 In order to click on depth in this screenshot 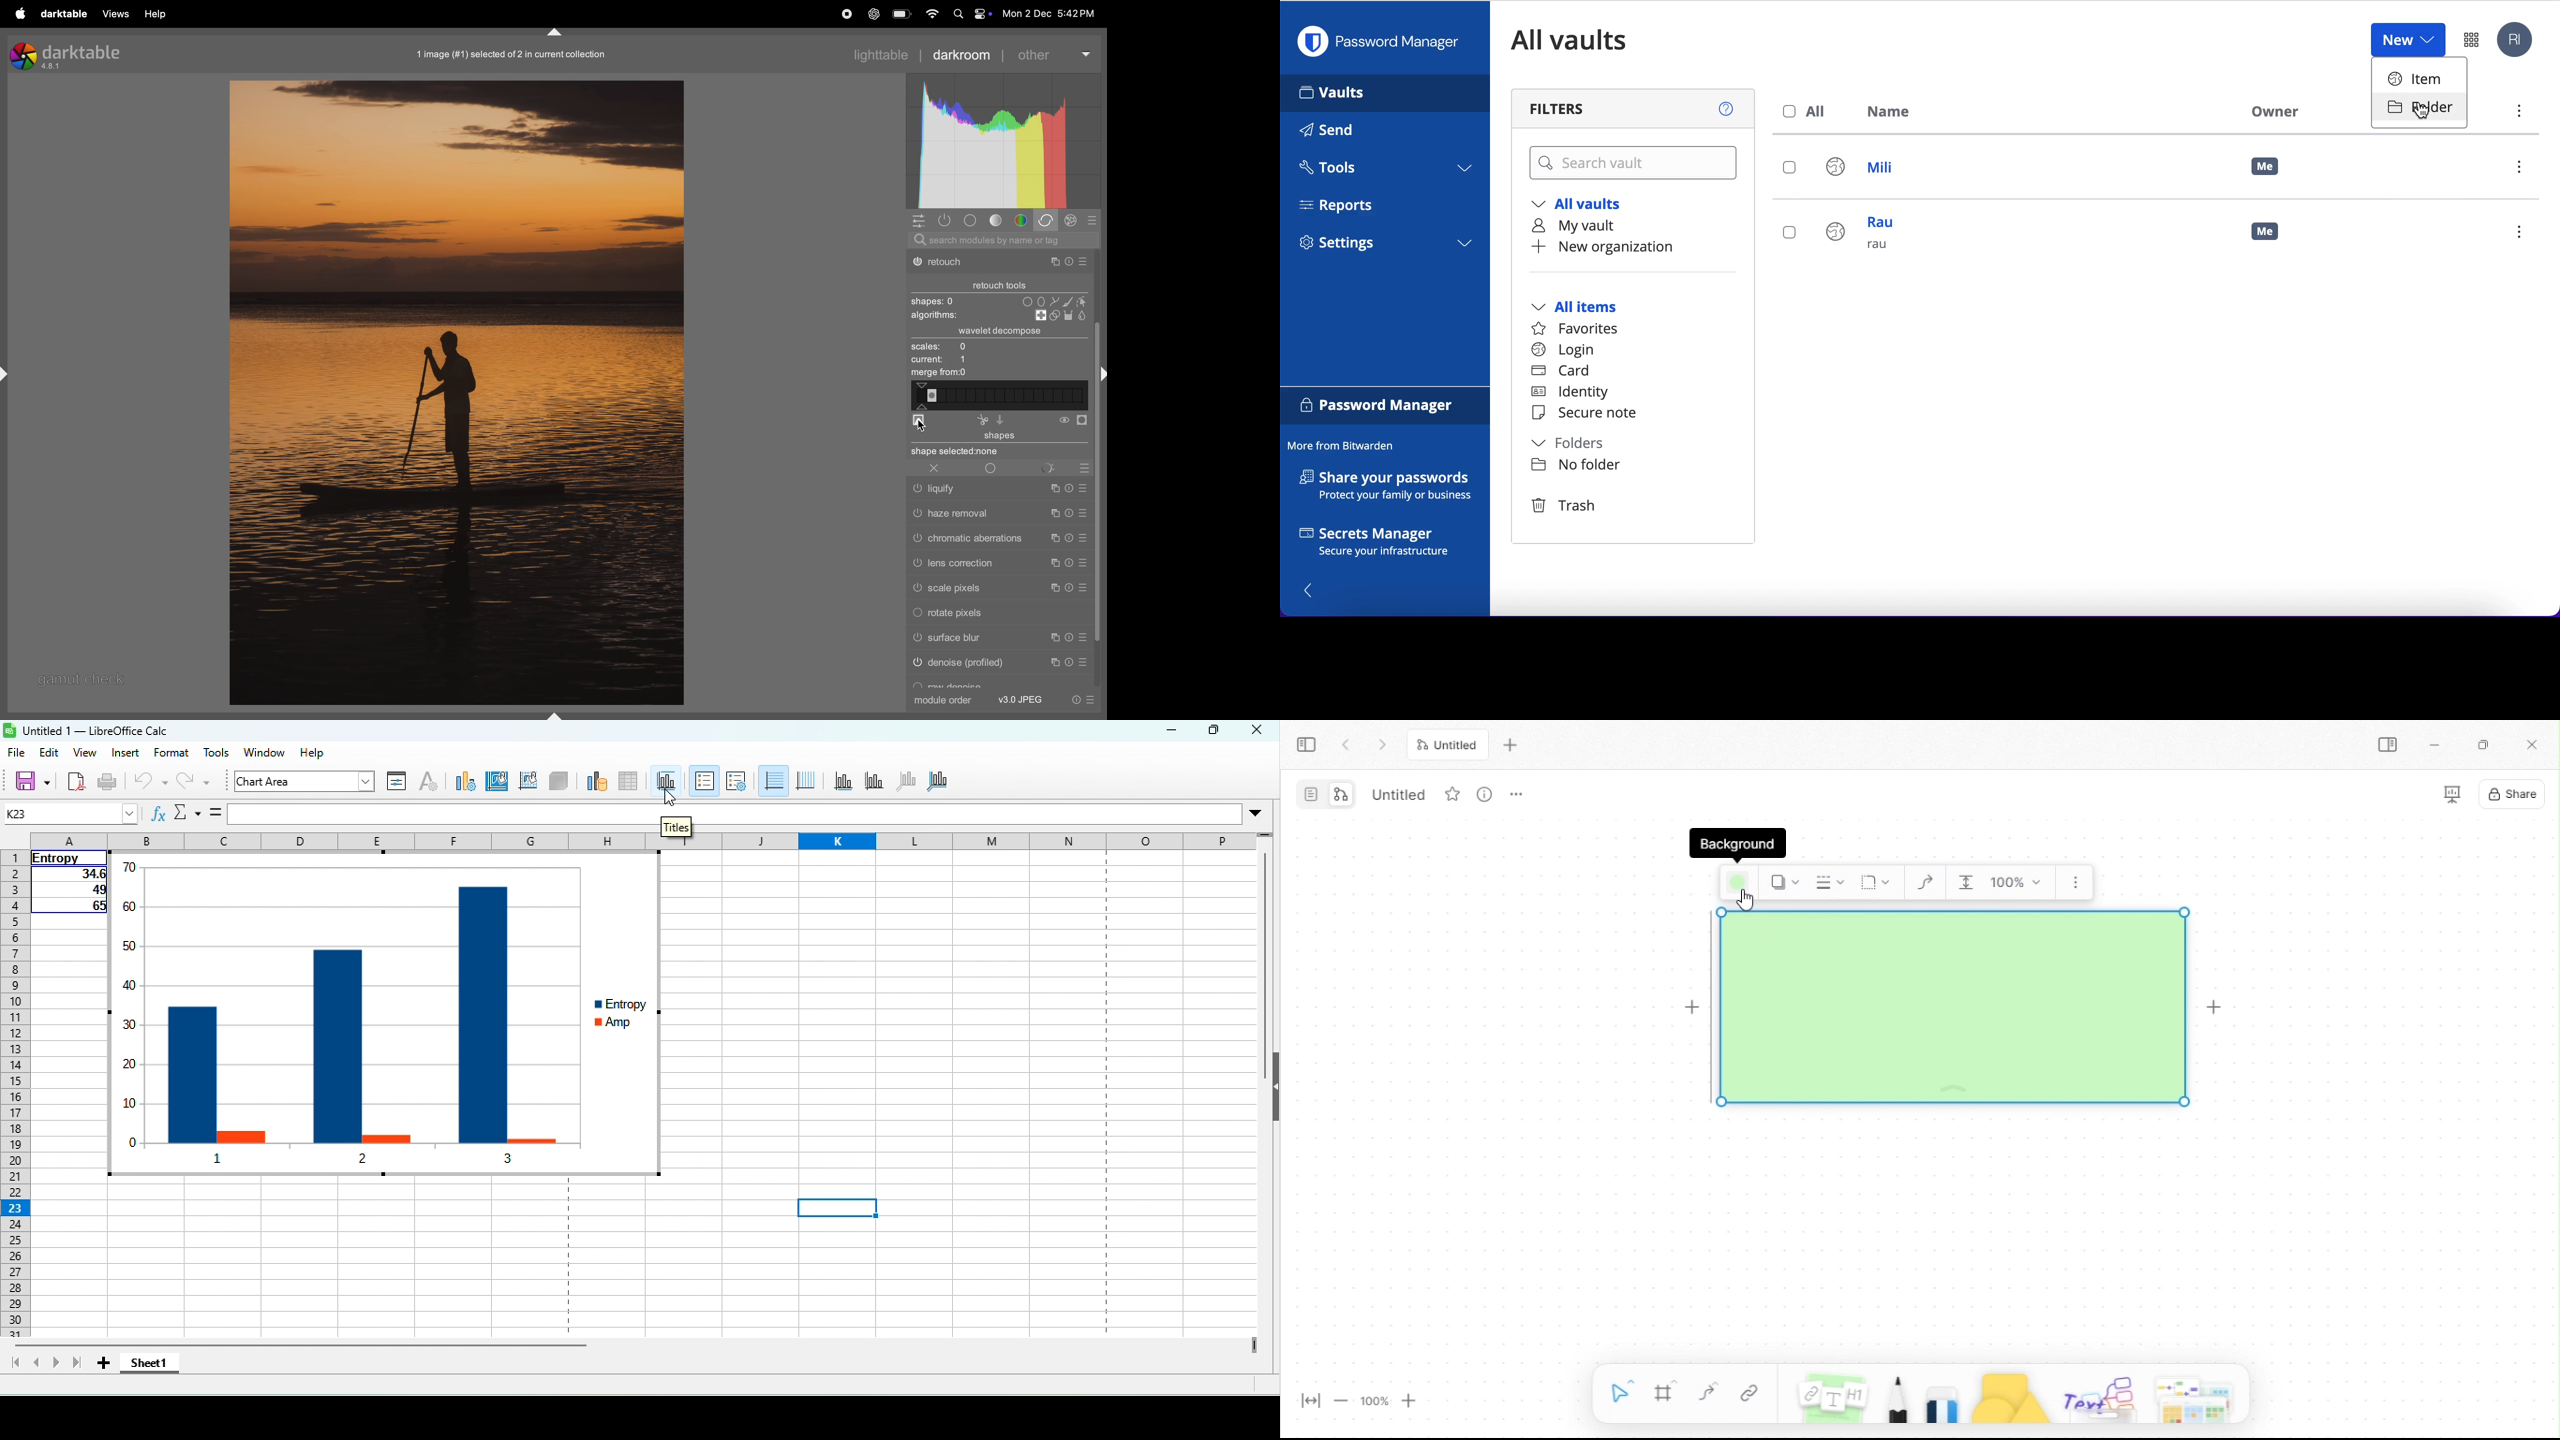, I will do `click(918, 422)`.